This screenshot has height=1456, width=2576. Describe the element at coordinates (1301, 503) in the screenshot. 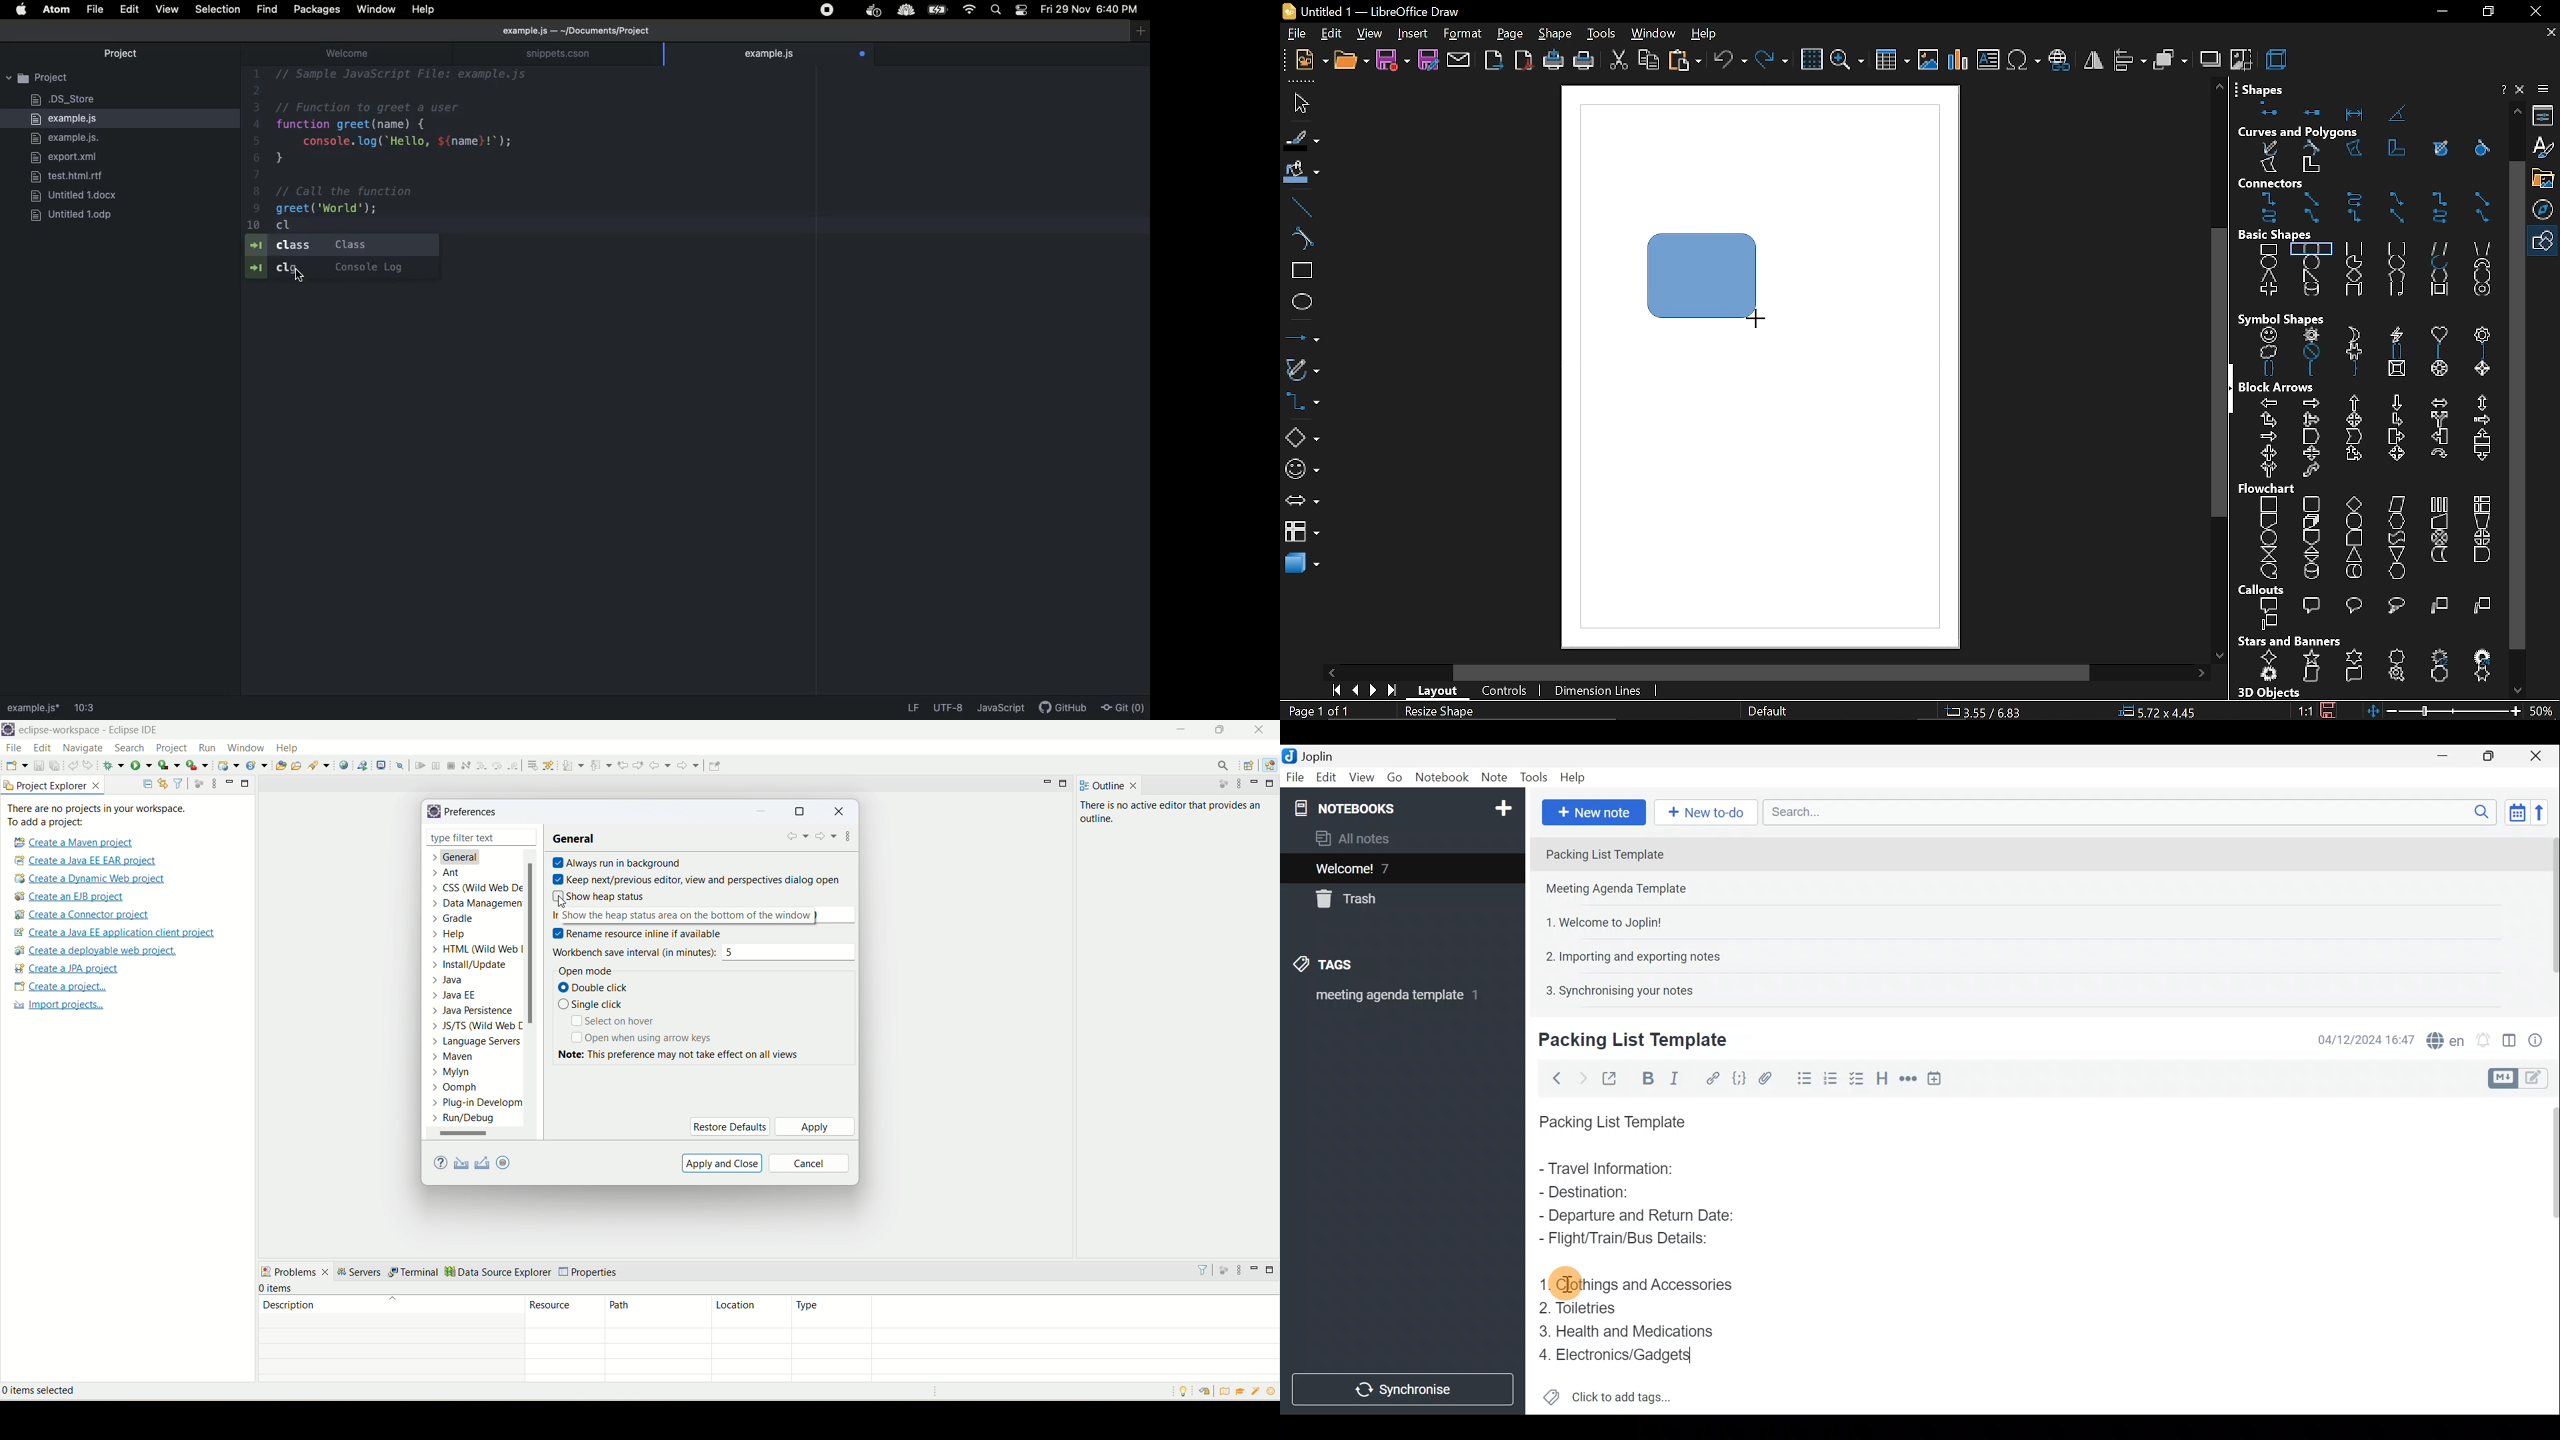

I see `arrows` at that location.